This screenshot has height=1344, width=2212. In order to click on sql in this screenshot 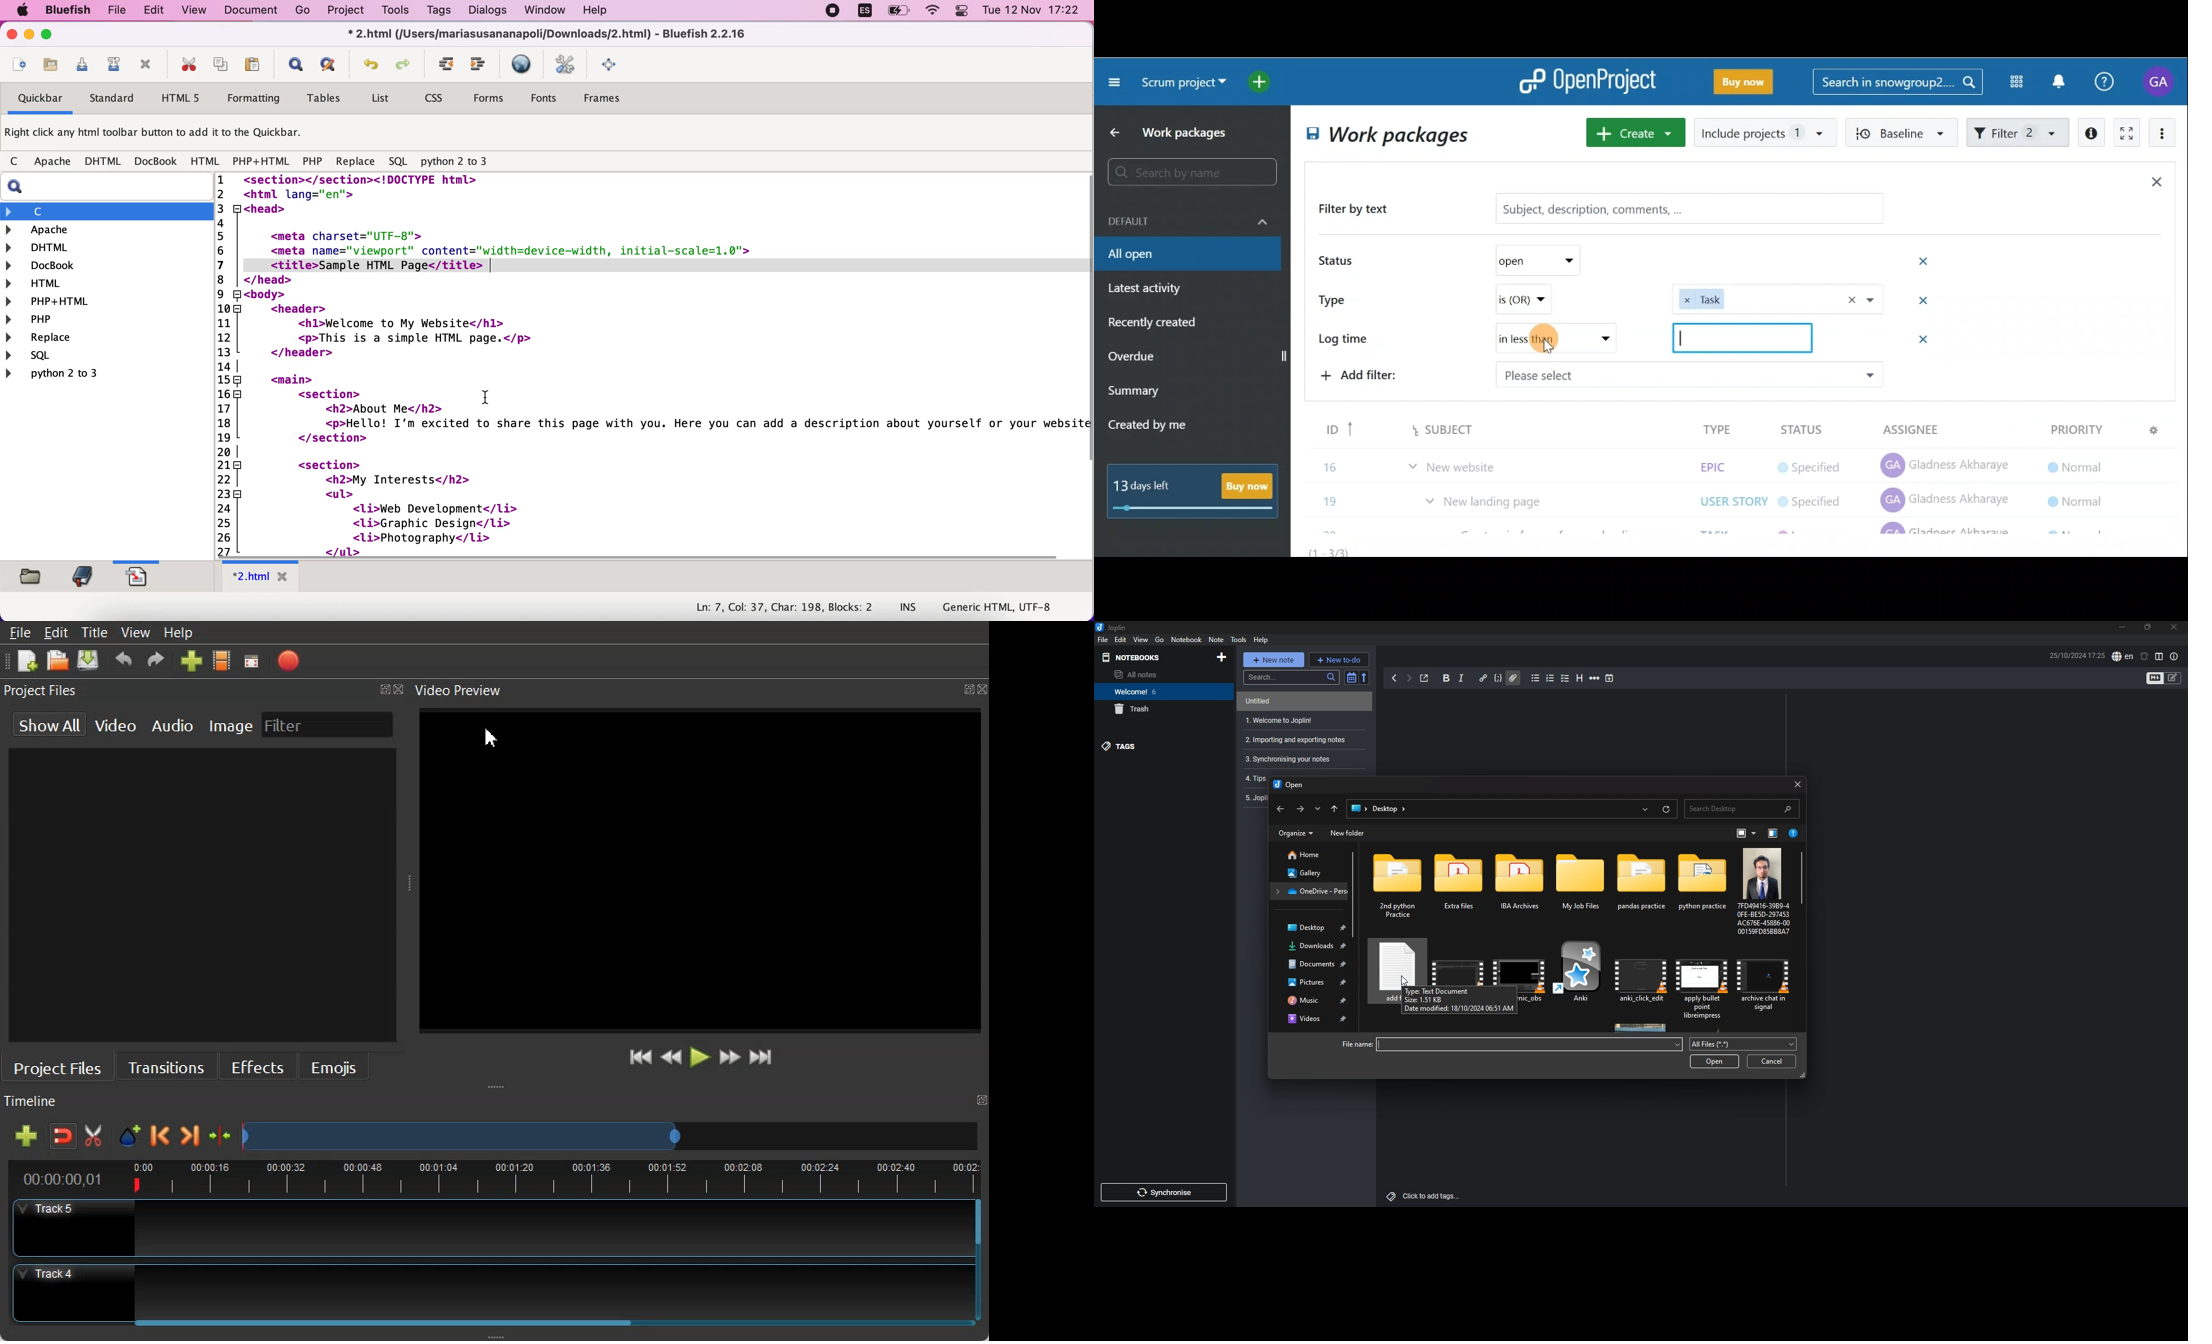, I will do `click(65, 358)`.